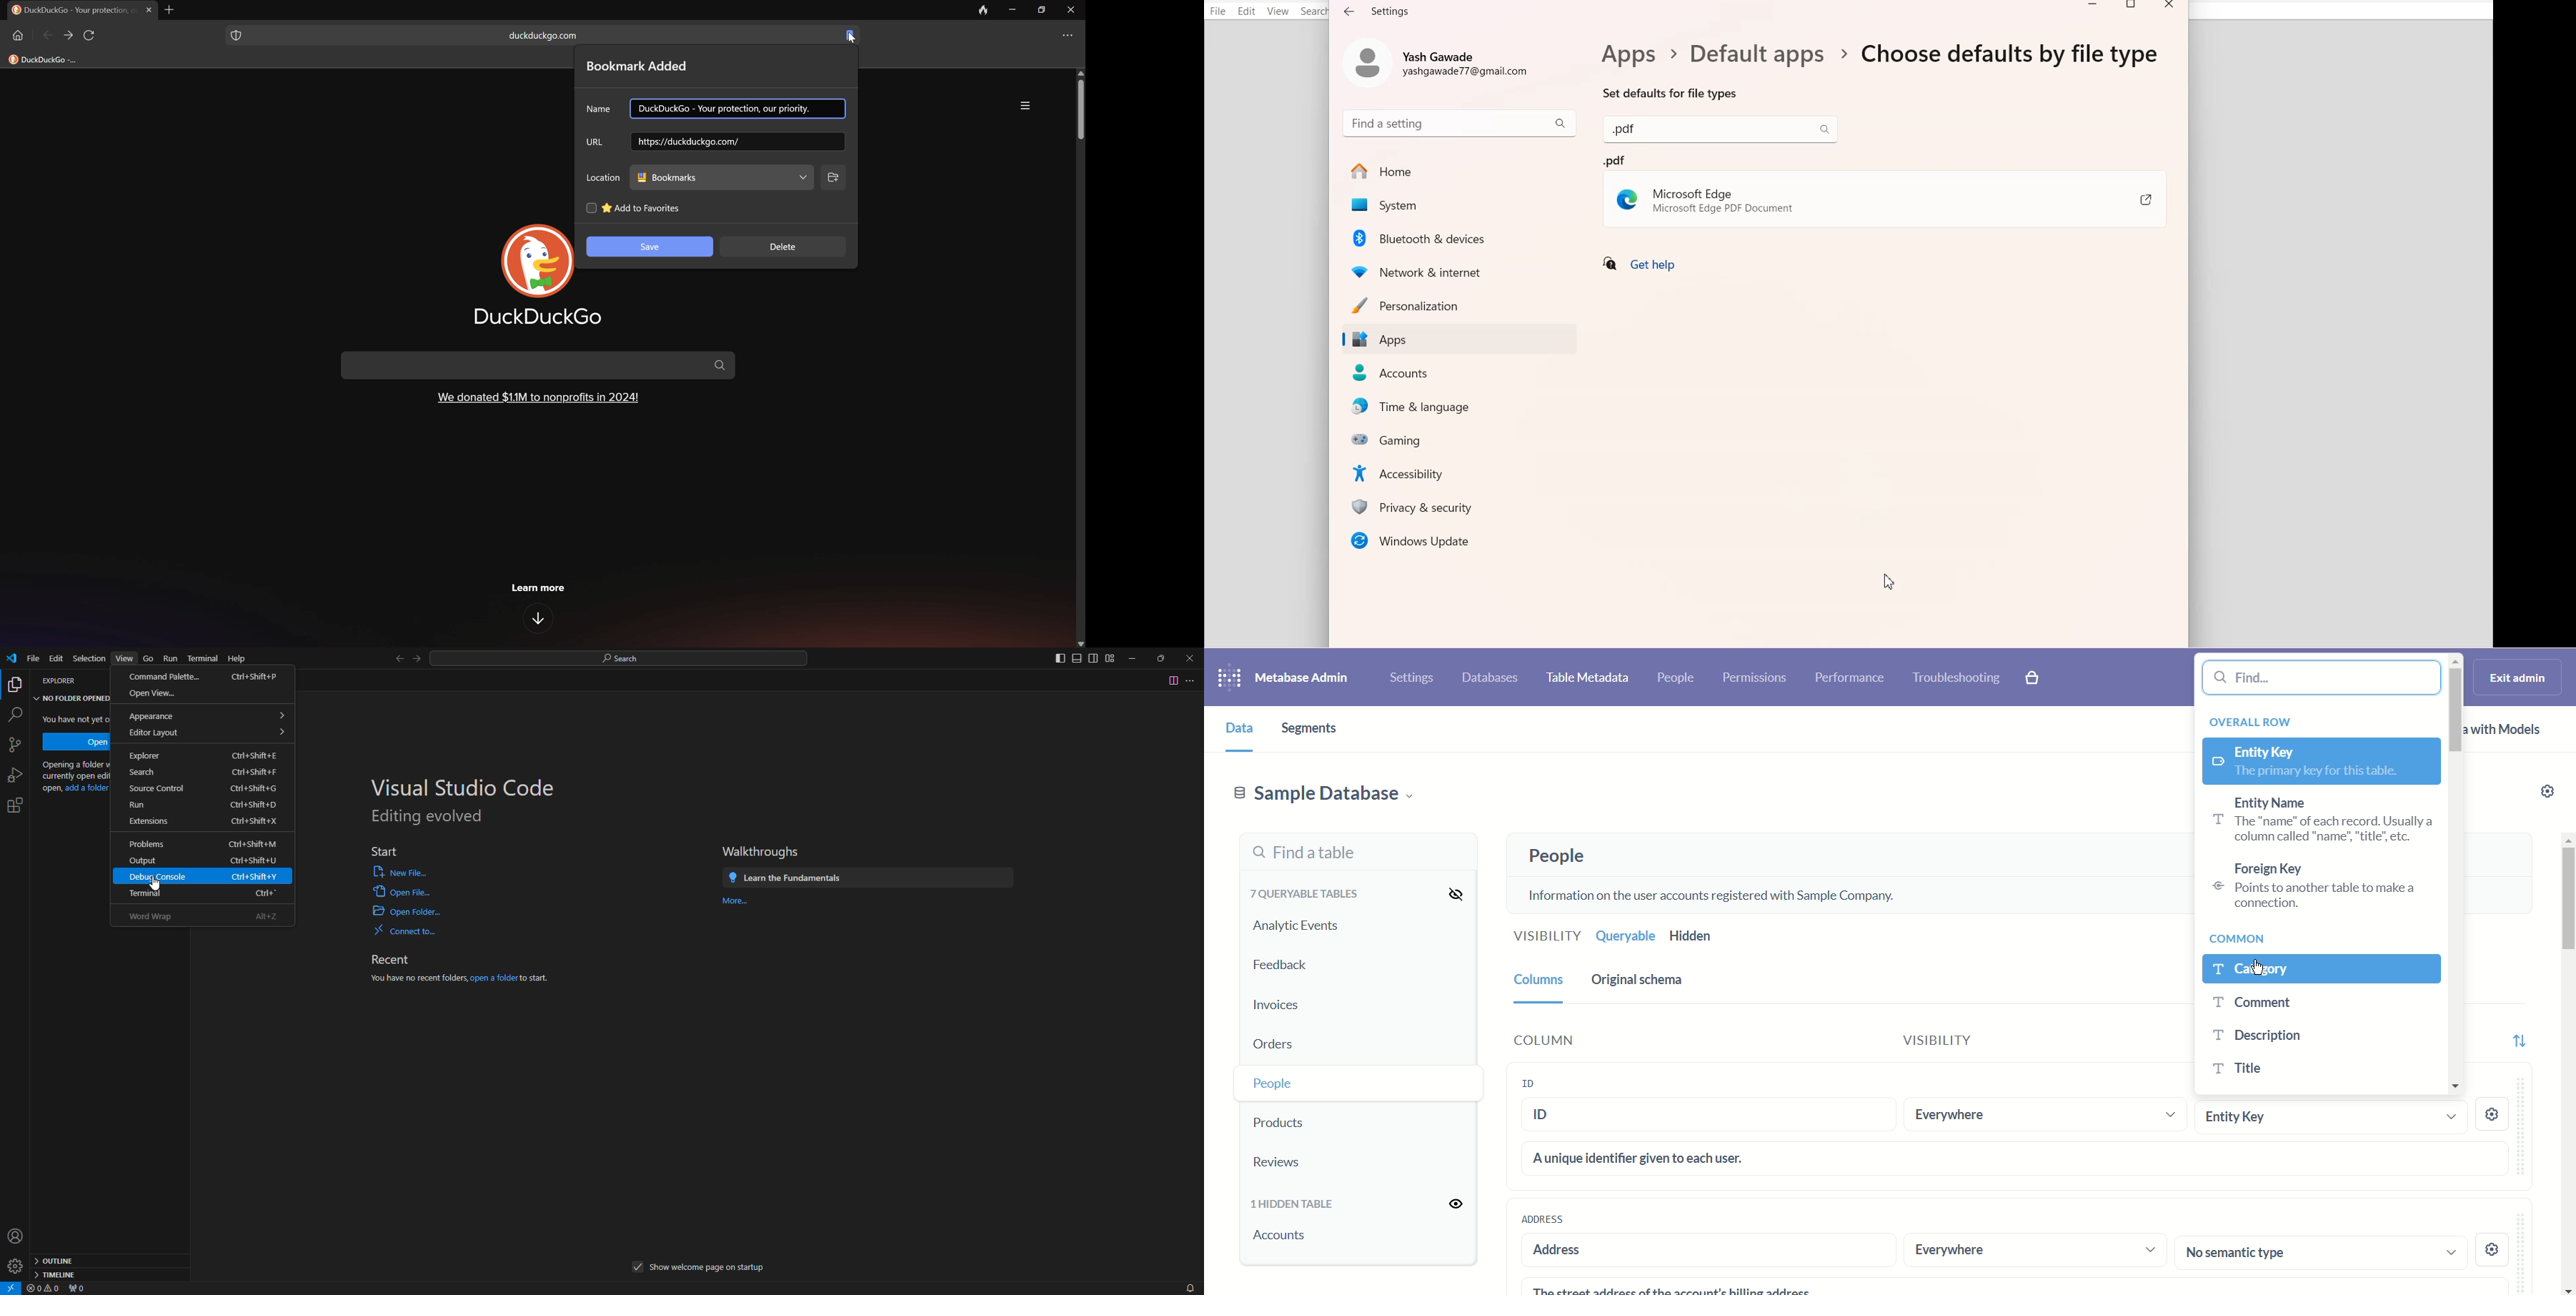  What do you see at coordinates (802, 177) in the screenshot?
I see `Drop Down` at bounding box center [802, 177].